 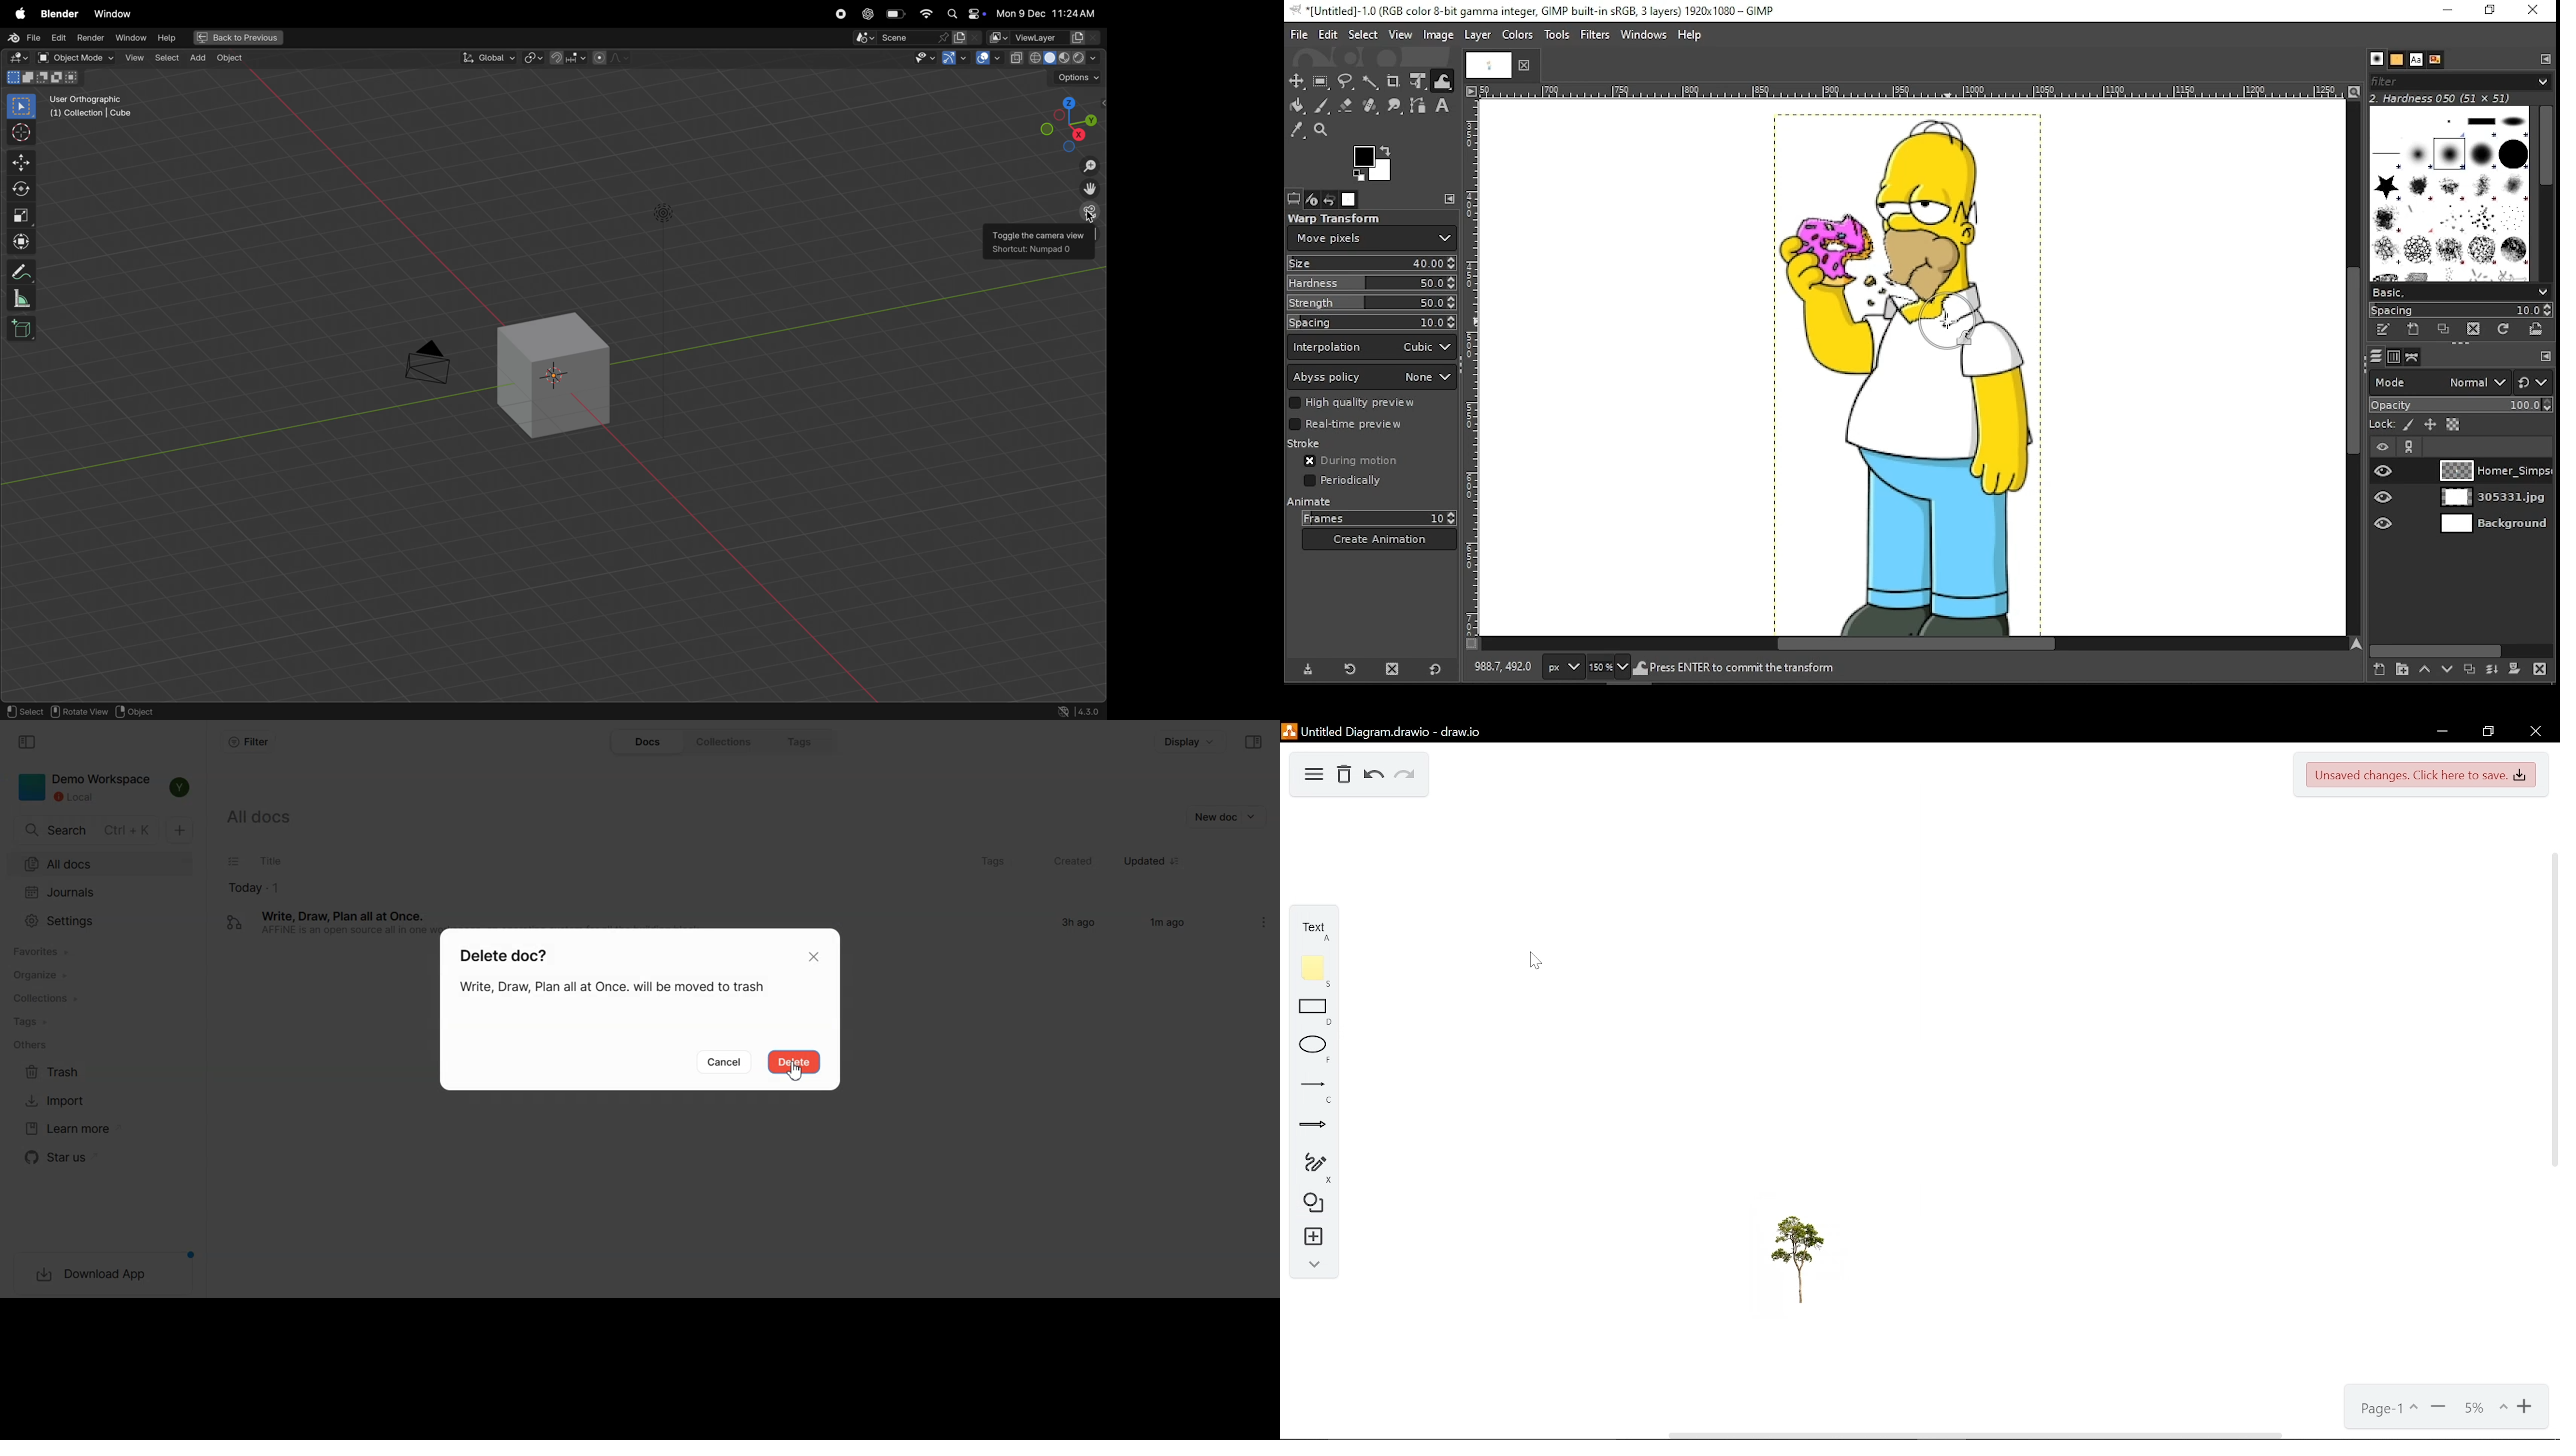 I want to click on create a new layer group, so click(x=2404, y=671).